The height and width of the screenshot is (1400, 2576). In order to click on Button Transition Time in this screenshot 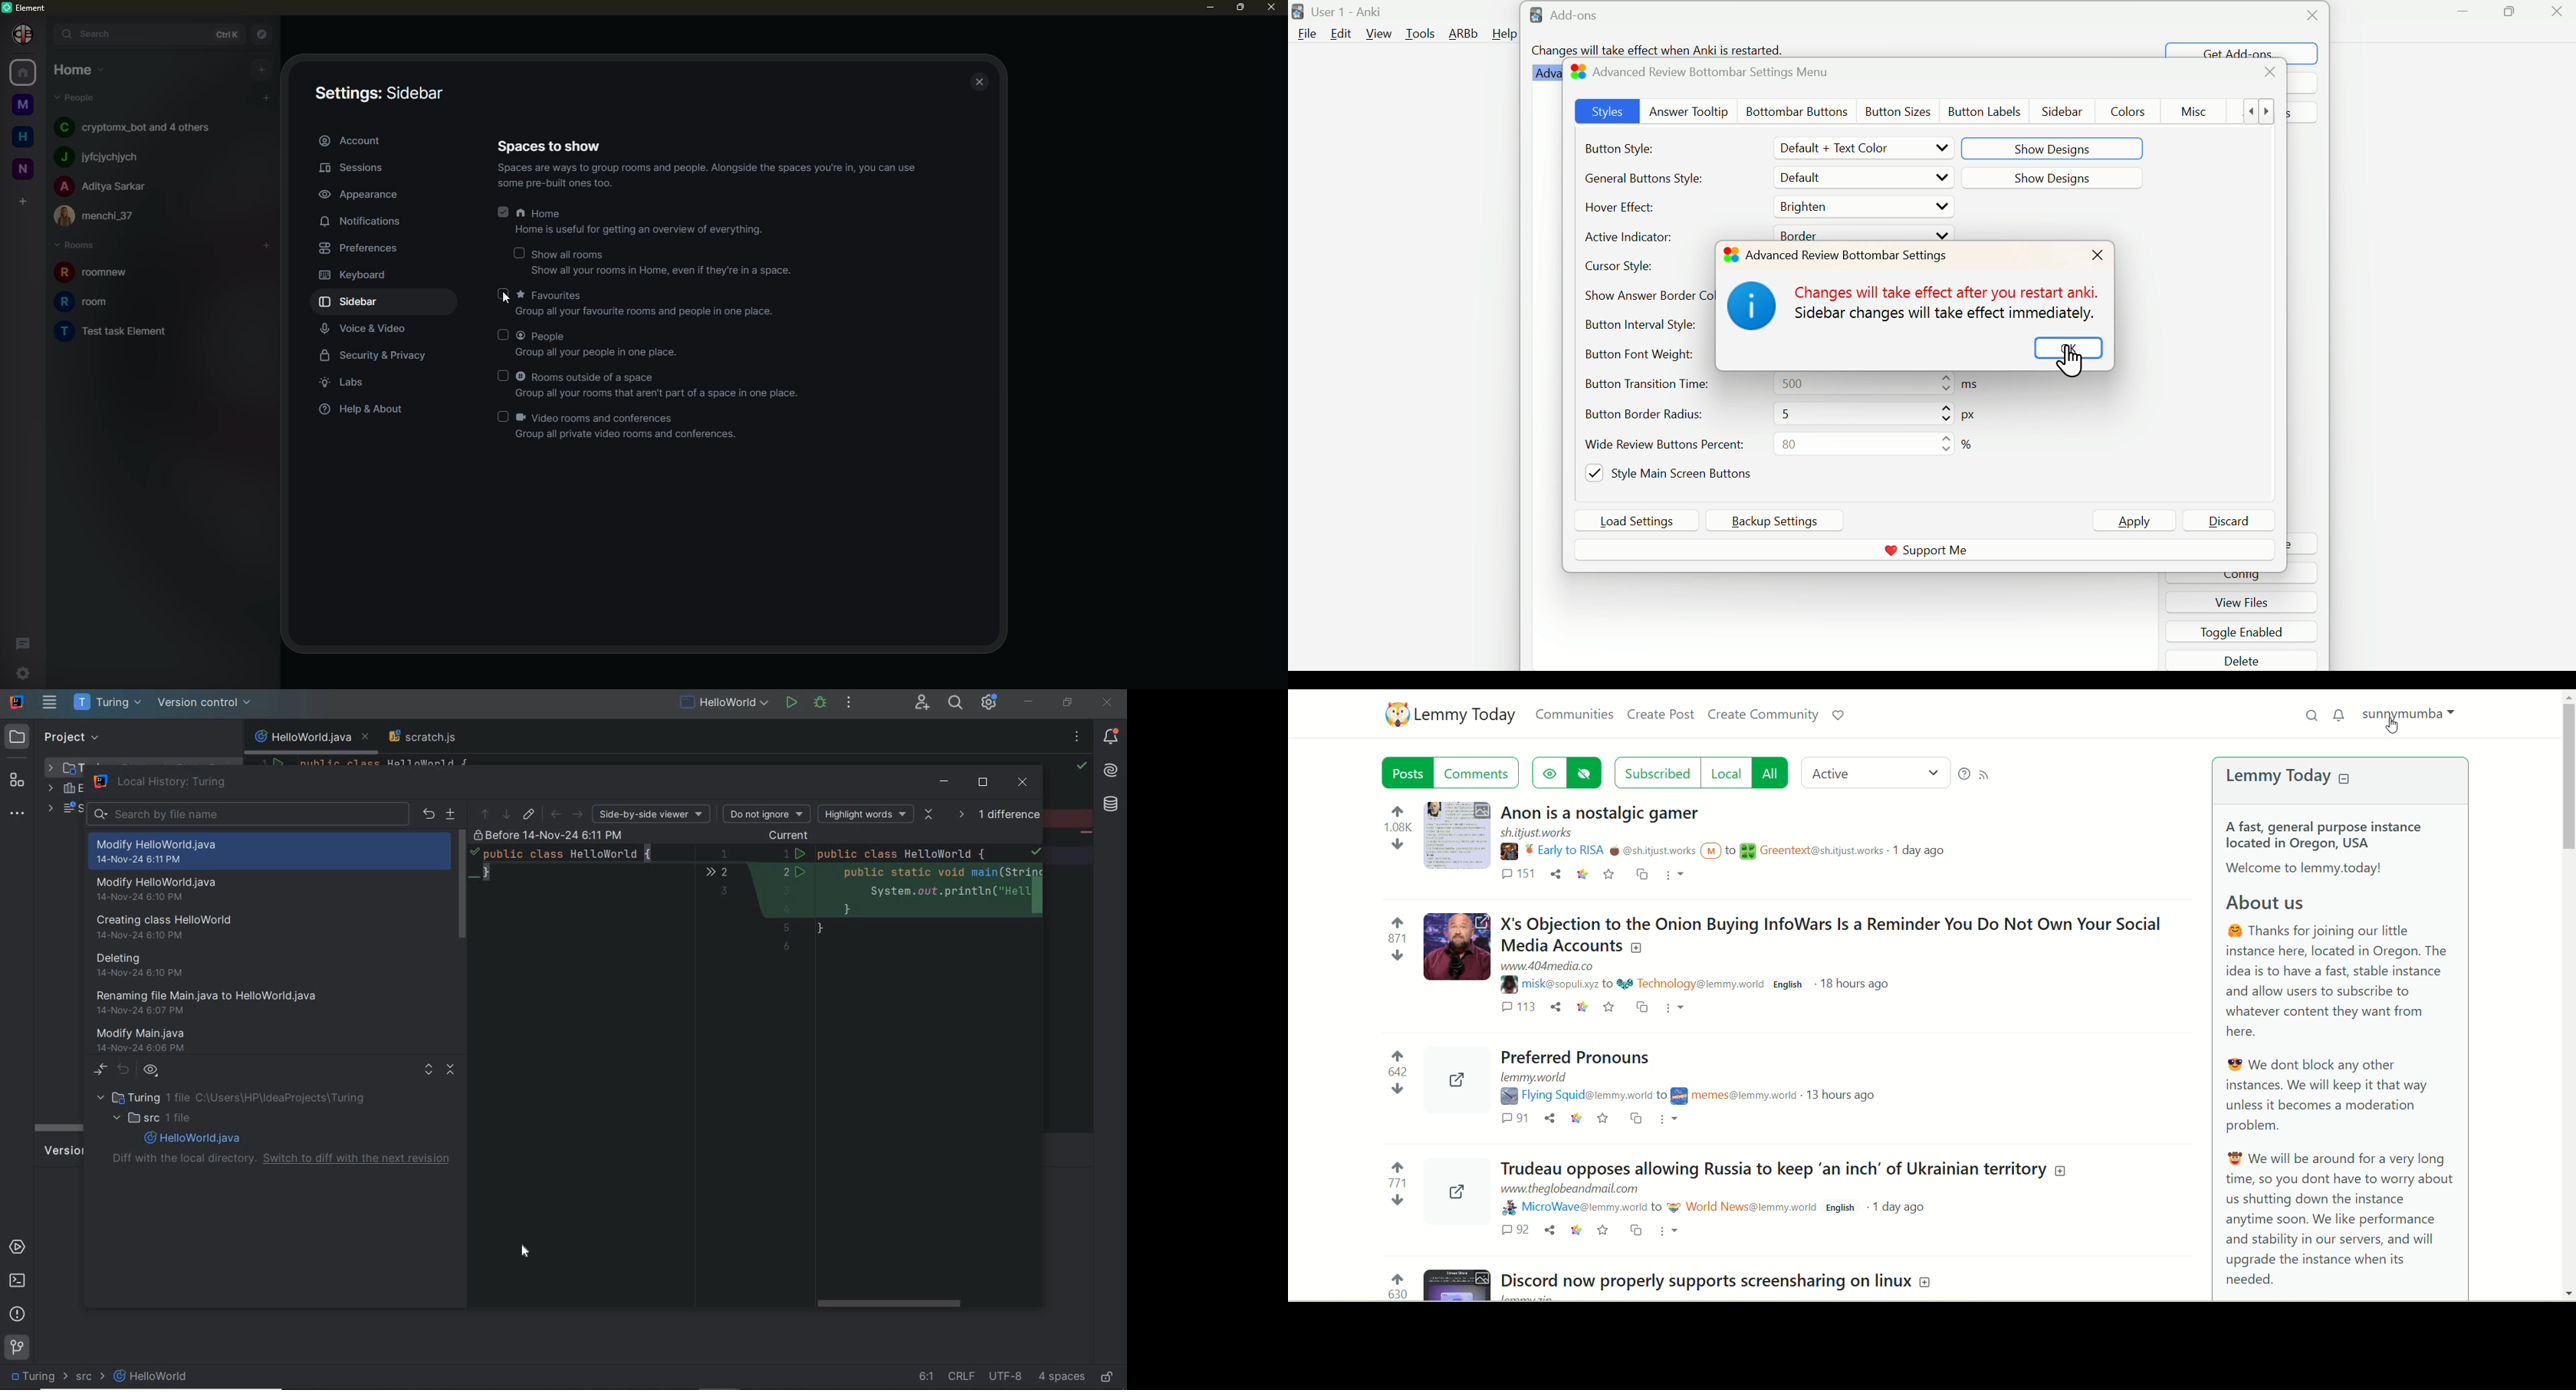, I will do `click(1654, 384)`.